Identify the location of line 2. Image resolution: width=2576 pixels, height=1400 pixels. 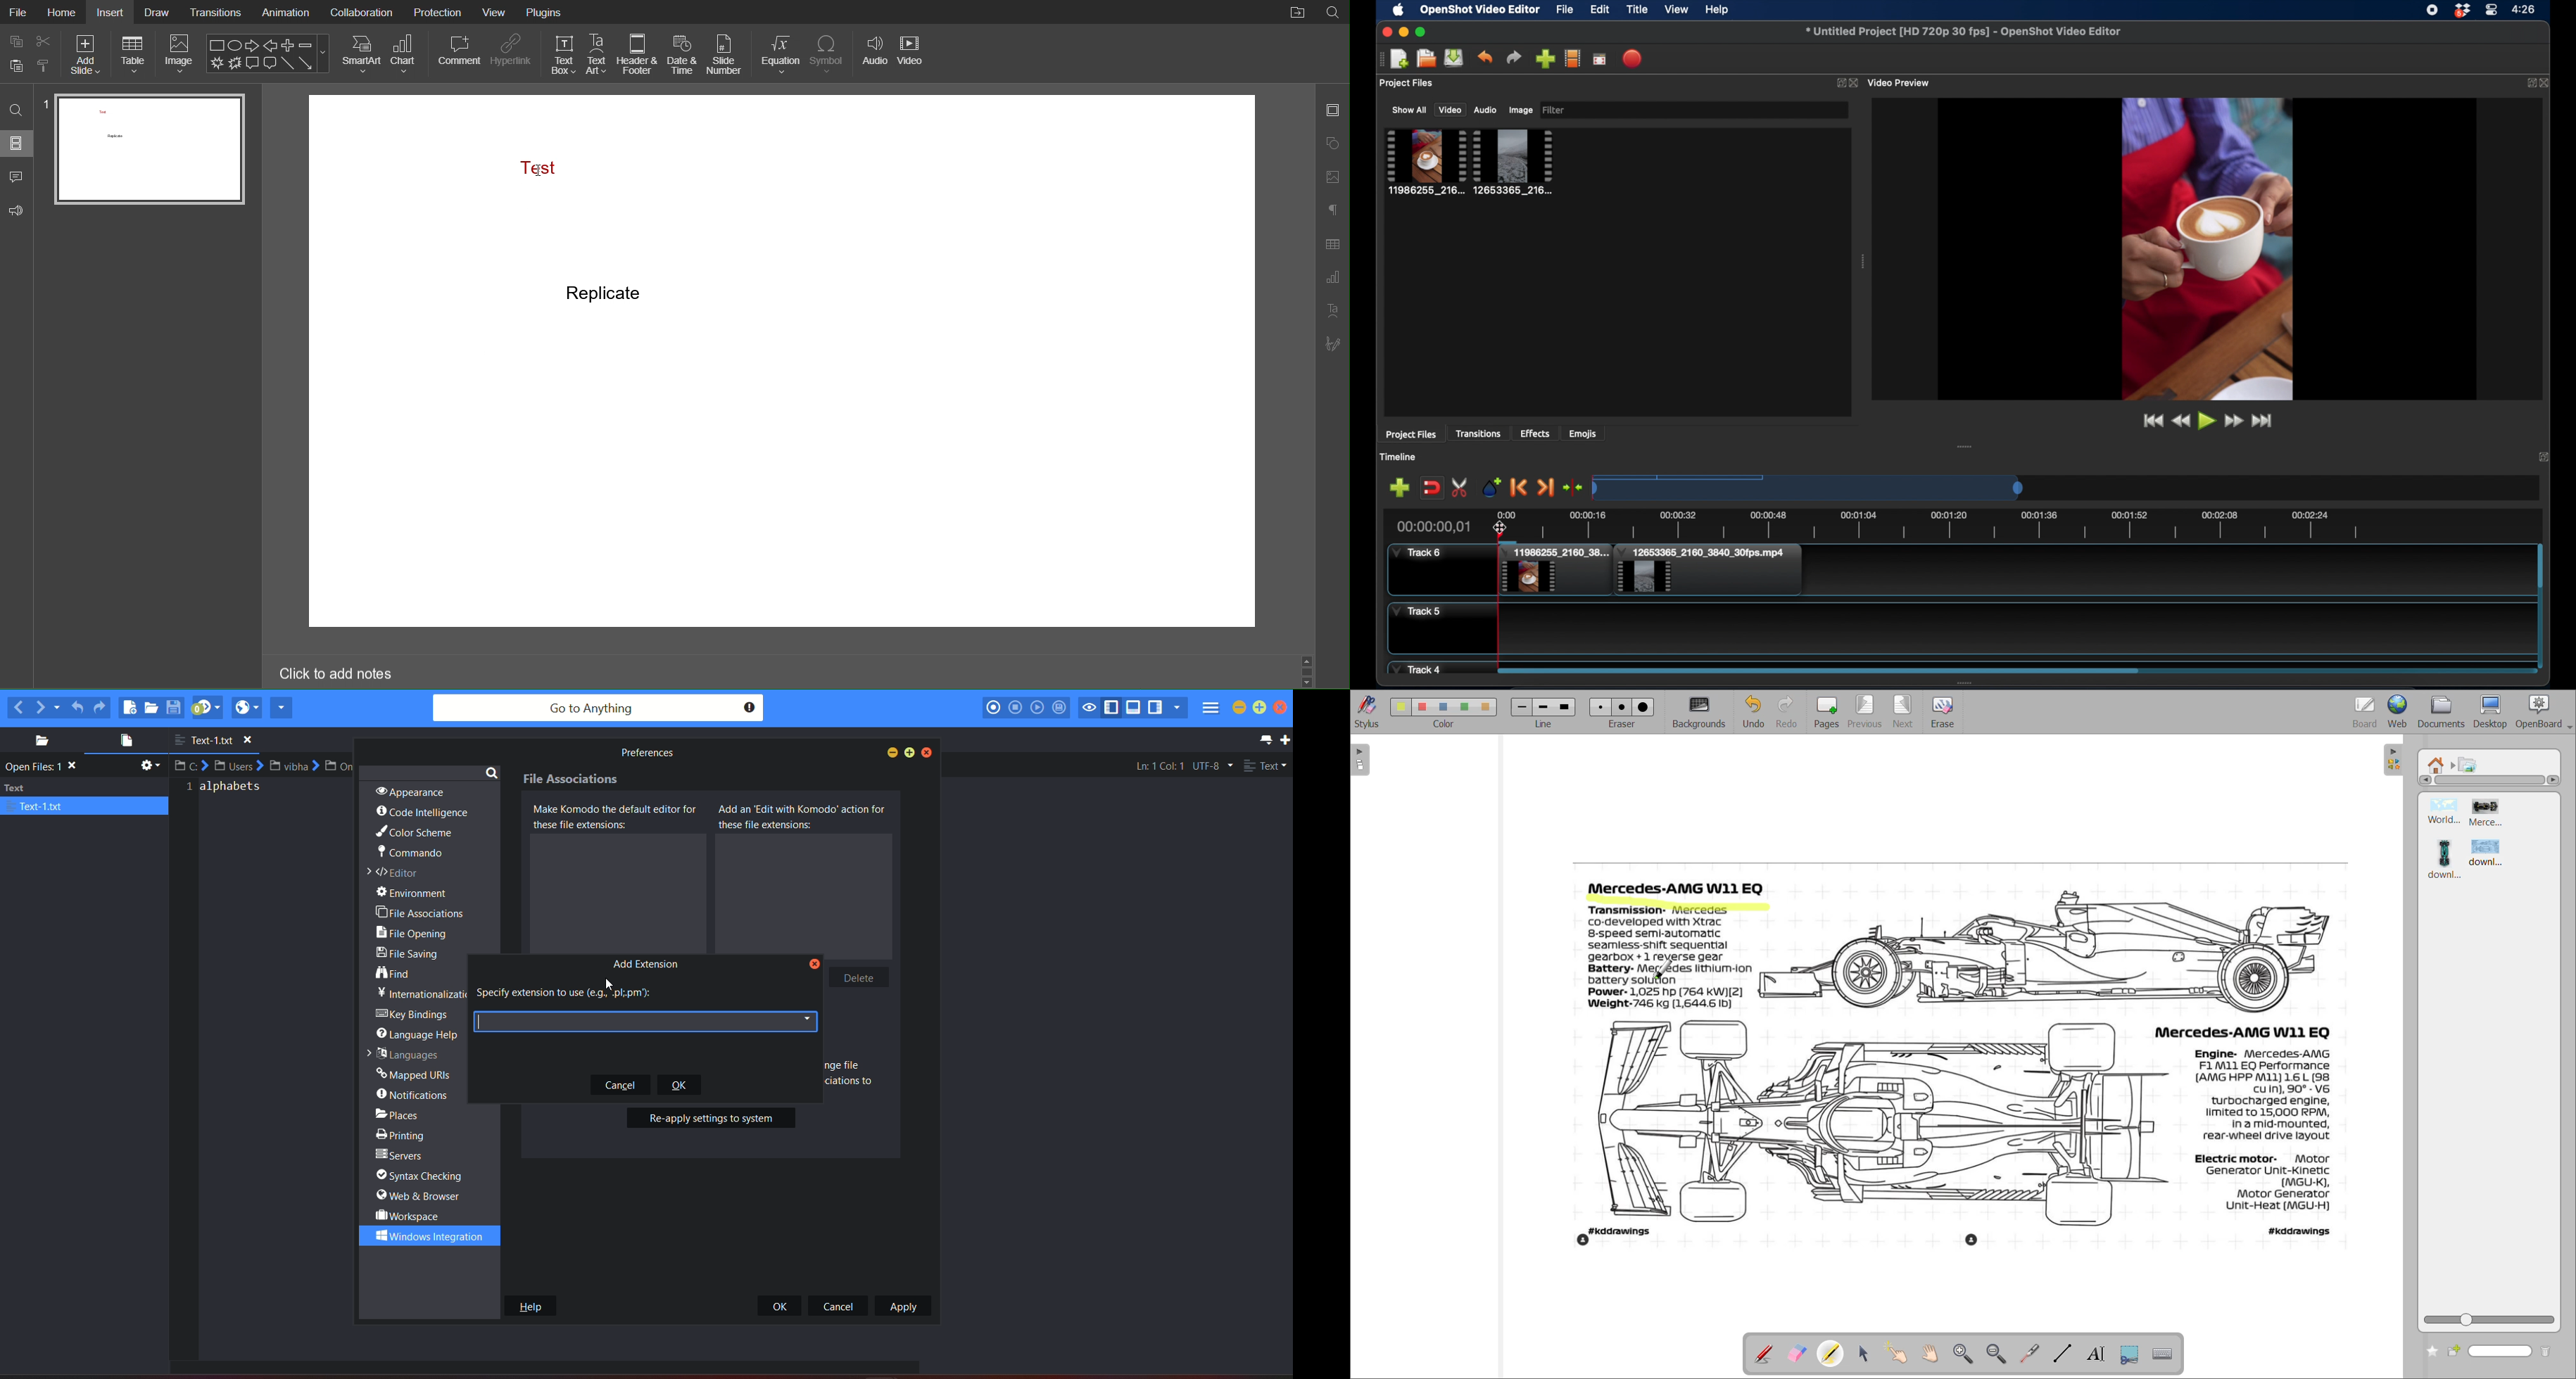
(1544, 708).